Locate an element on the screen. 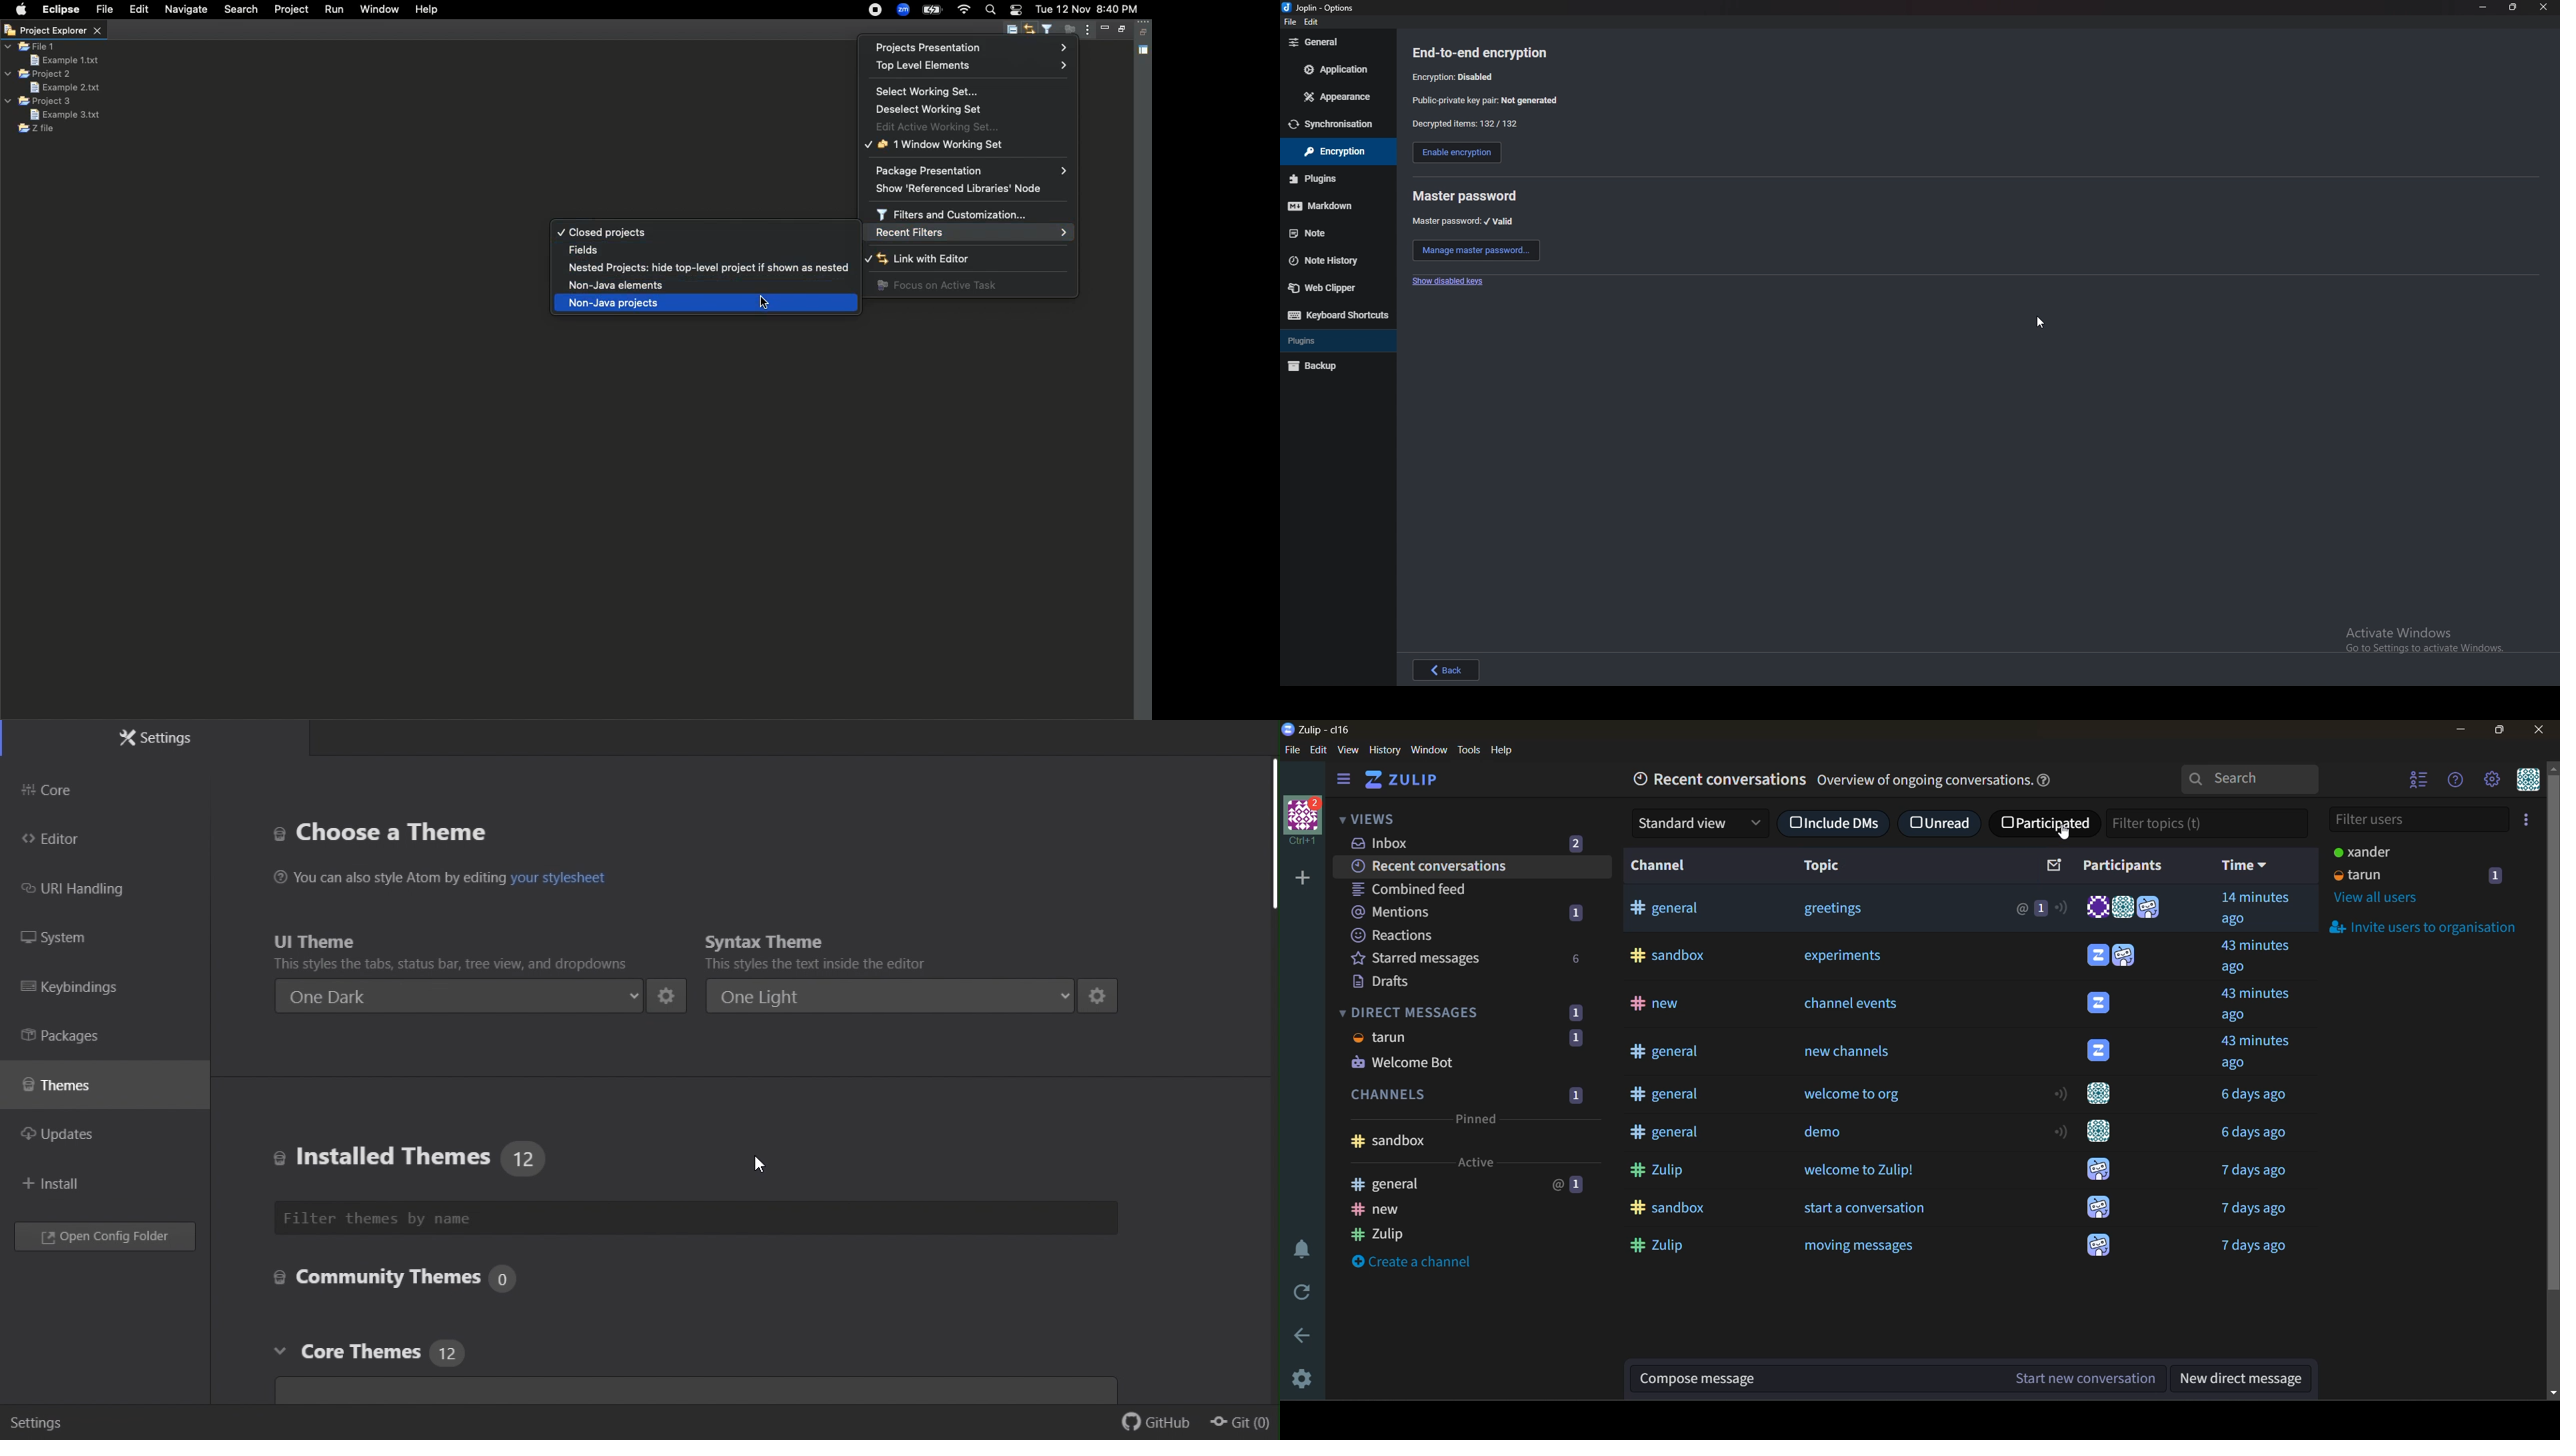  web clipper is located at coordinates (1337, 287).